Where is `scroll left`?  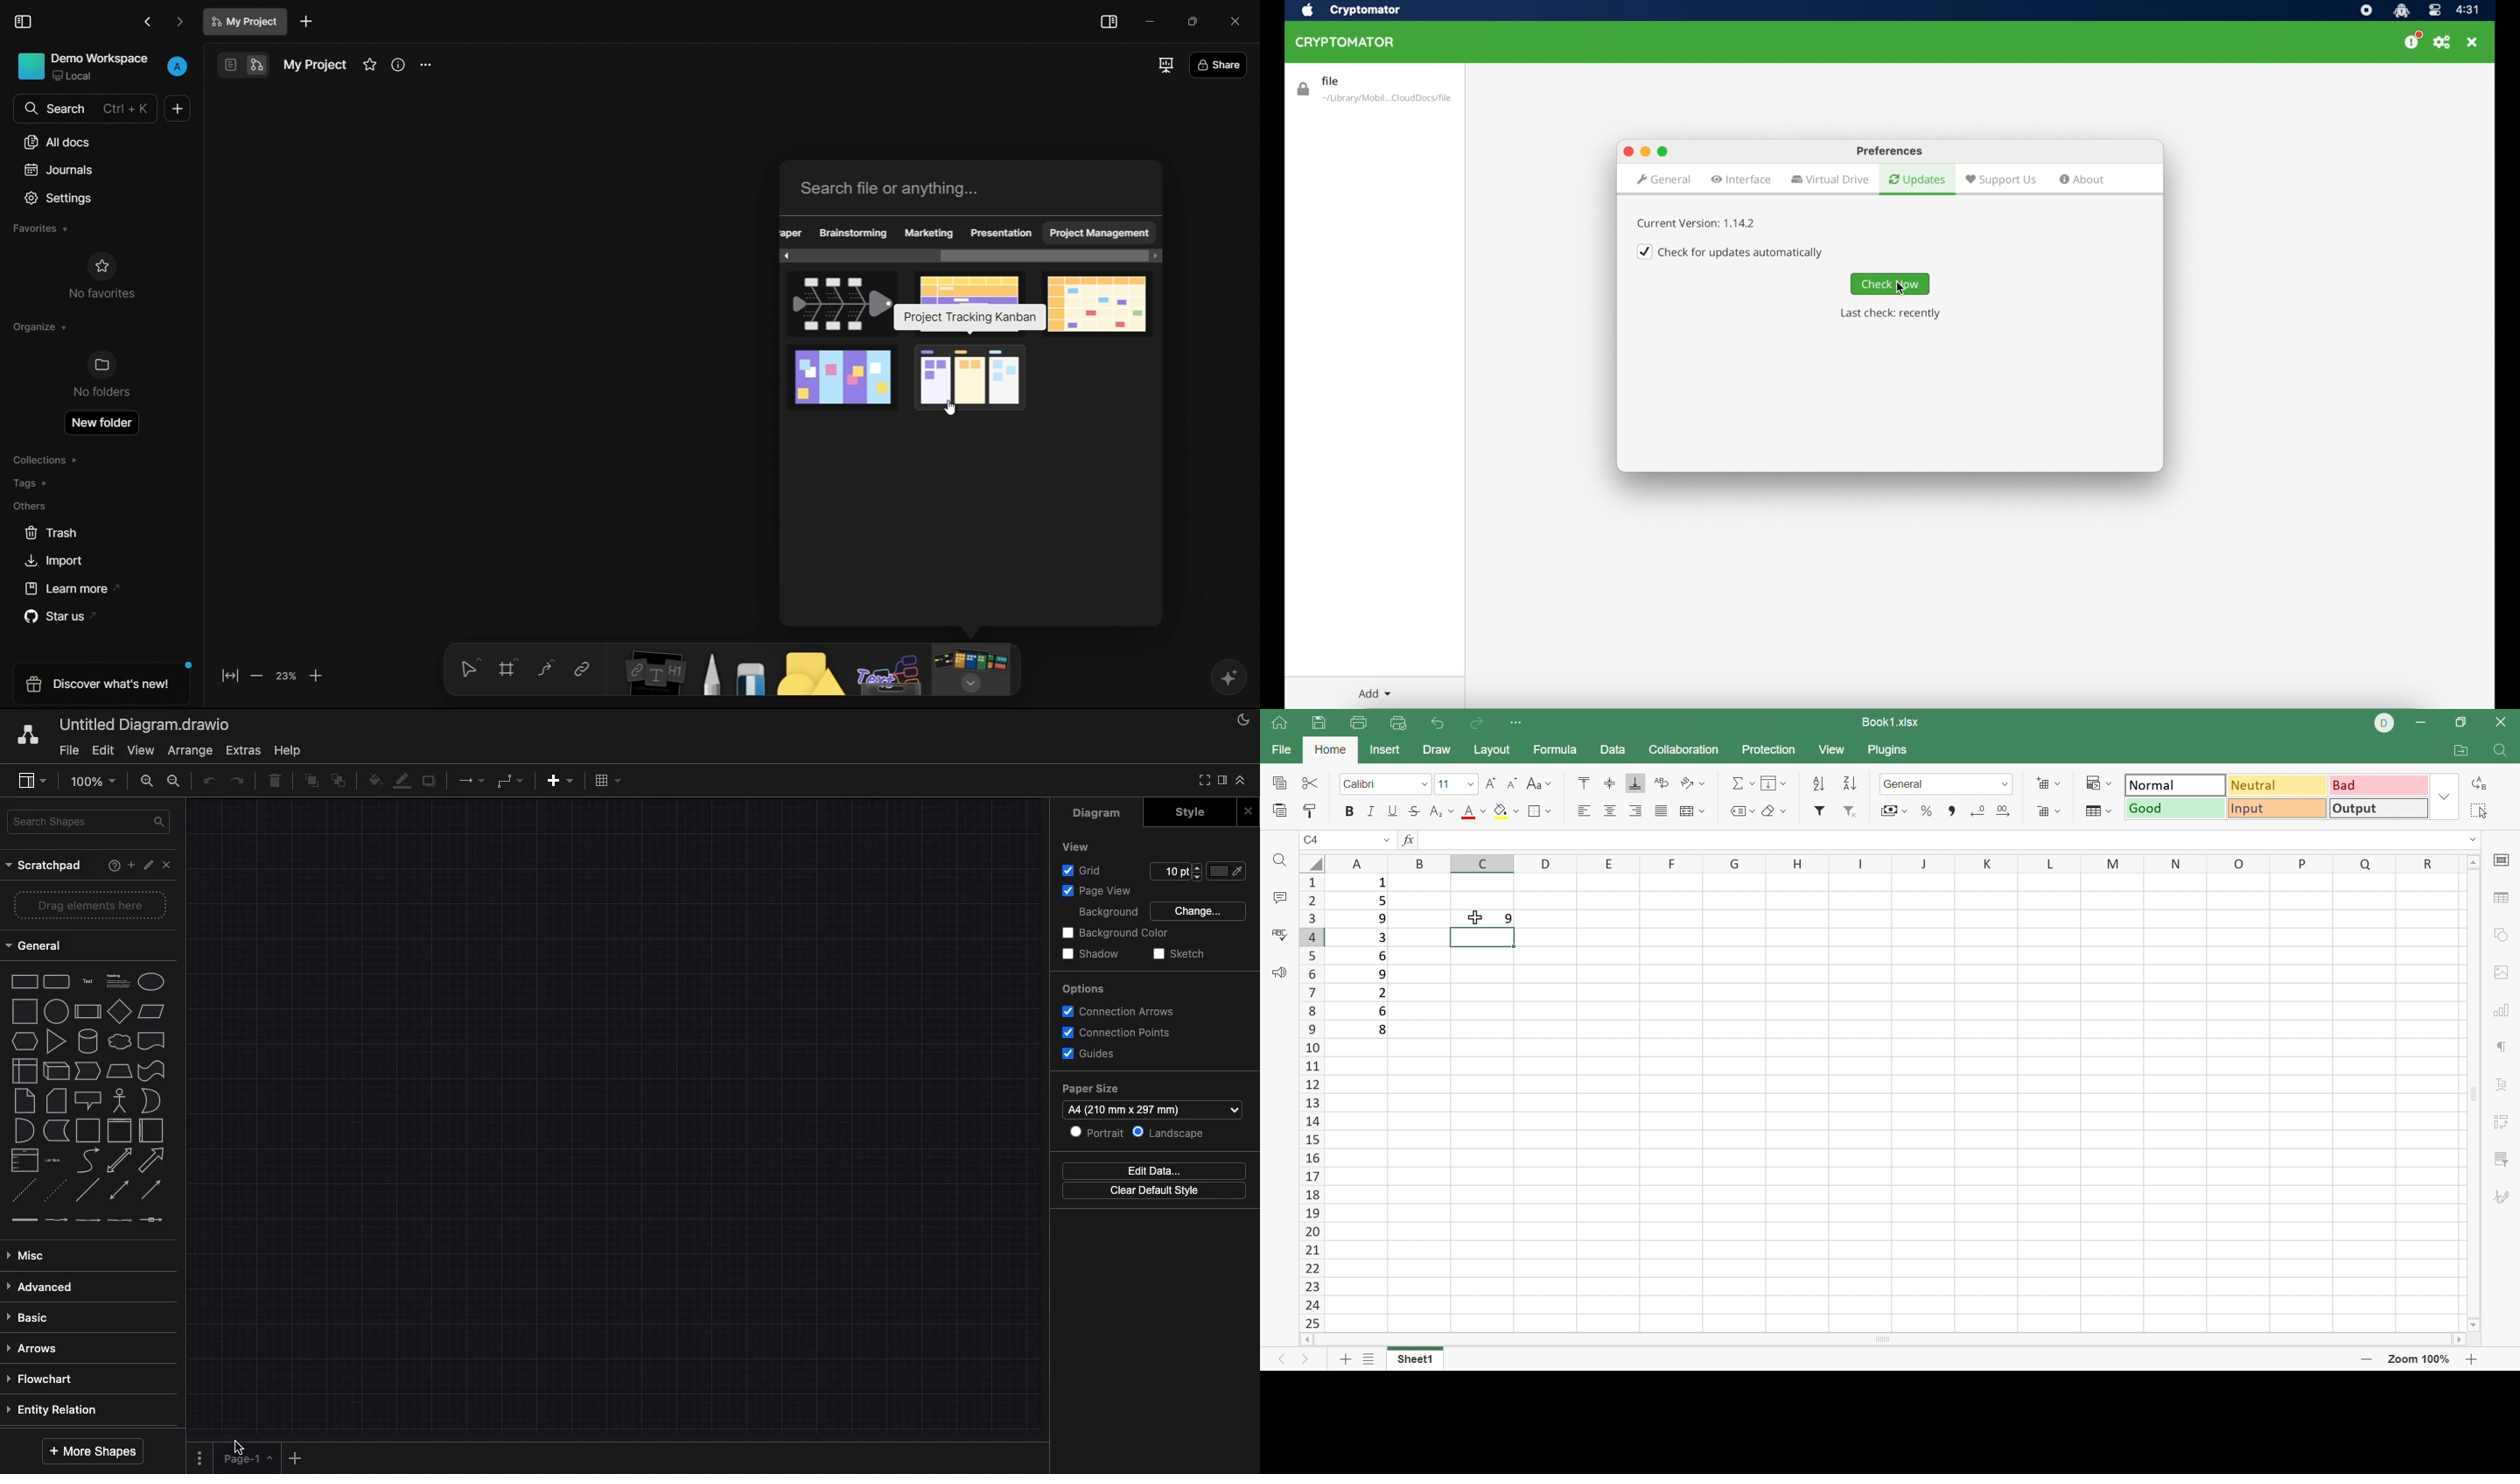 scroll left is located at coordinates (783, 256).